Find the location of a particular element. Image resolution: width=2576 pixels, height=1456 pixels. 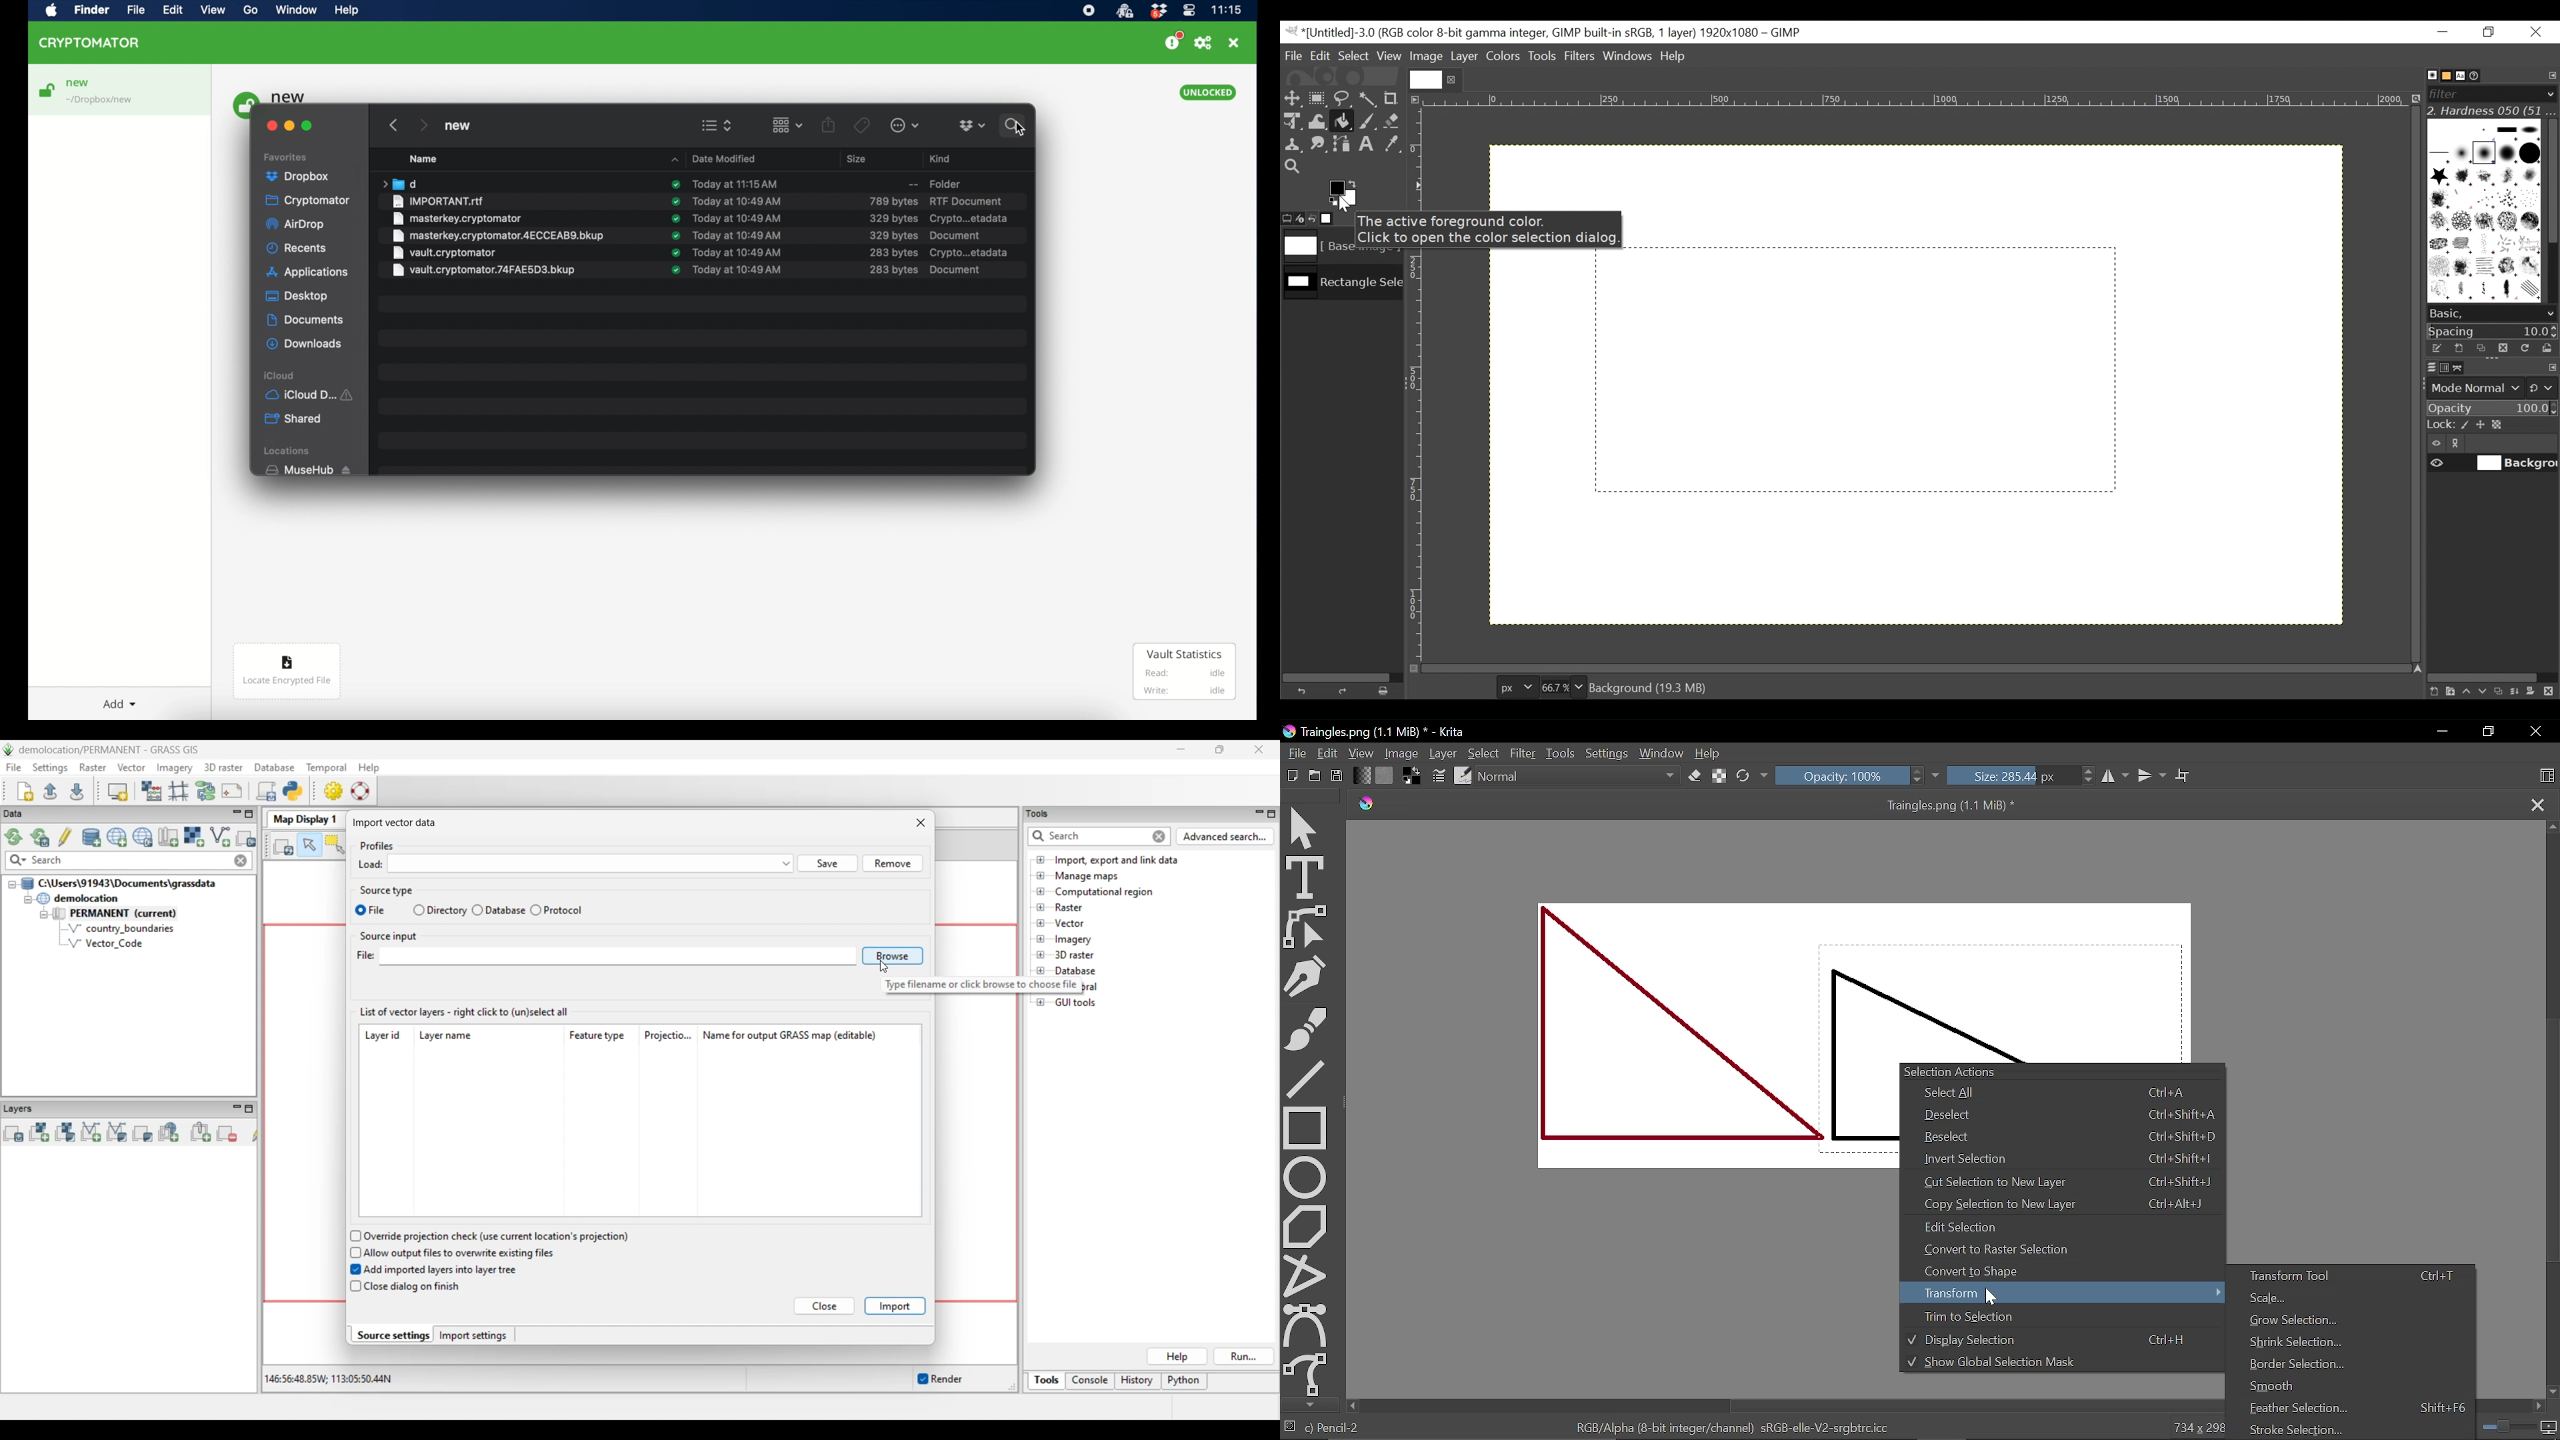

mode normal is located at coordinates (2491, 387).